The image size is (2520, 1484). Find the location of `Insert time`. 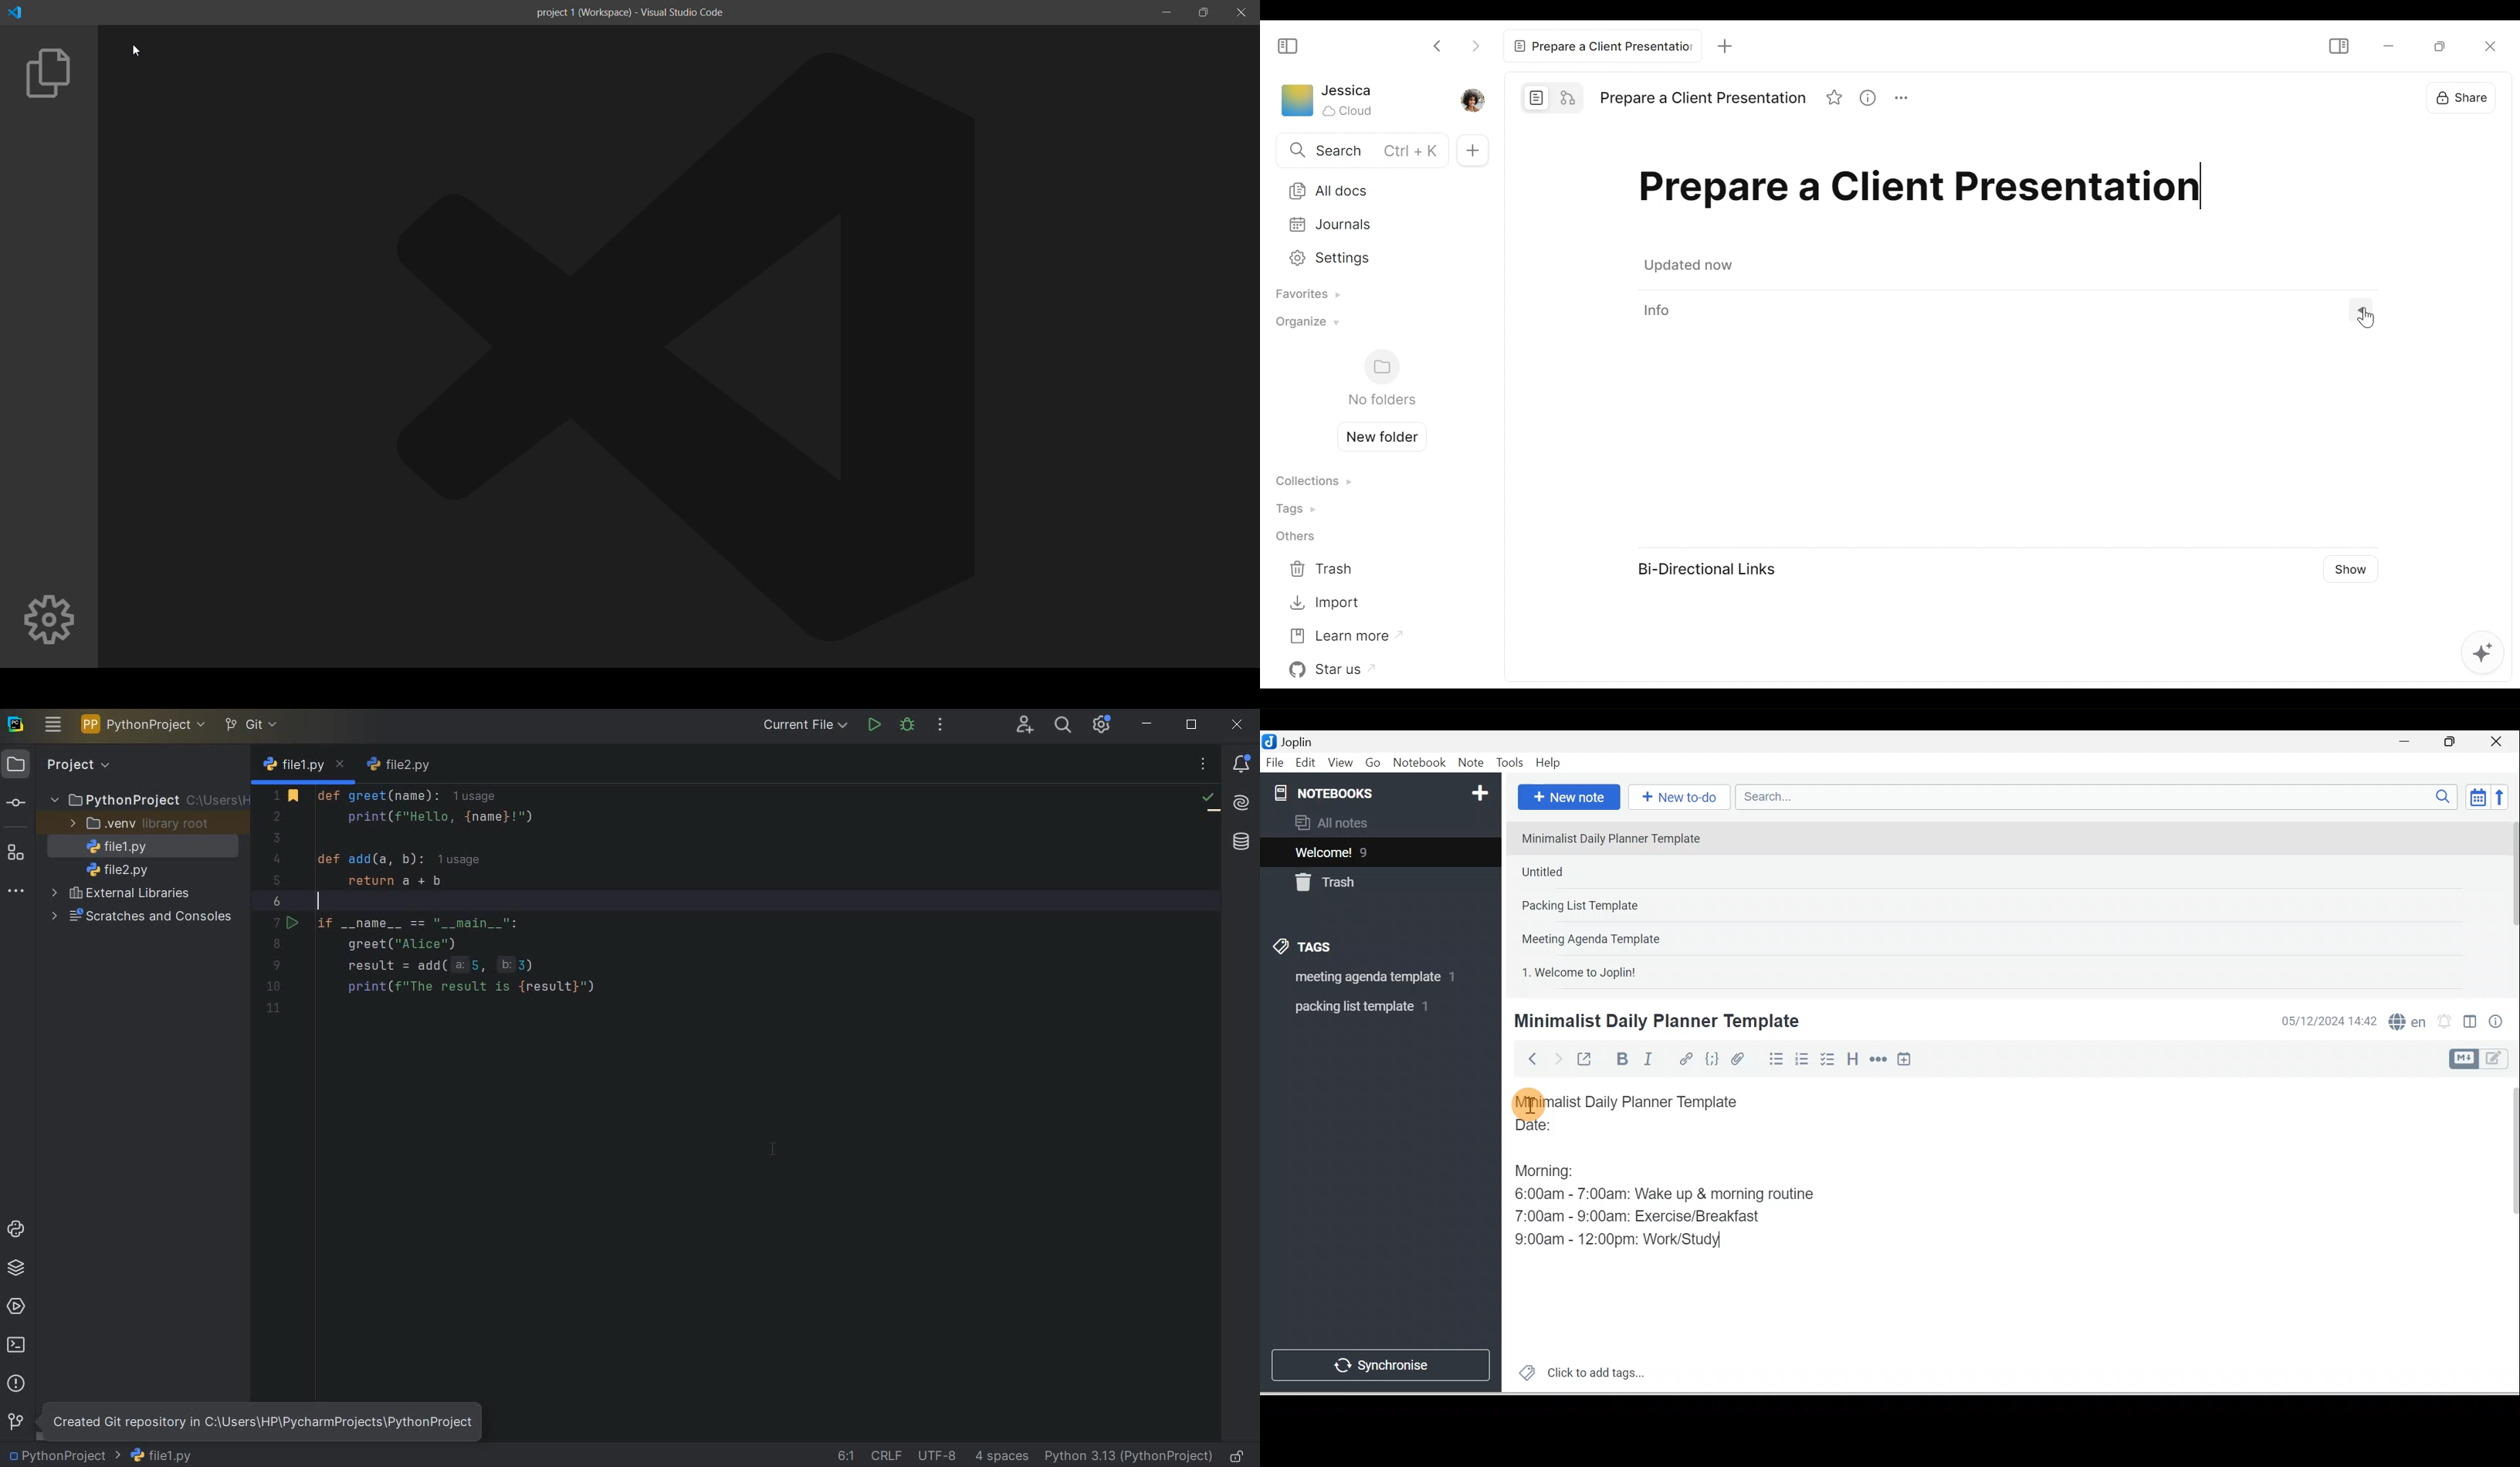

Insert time is located at coordinates (1904, 1060).